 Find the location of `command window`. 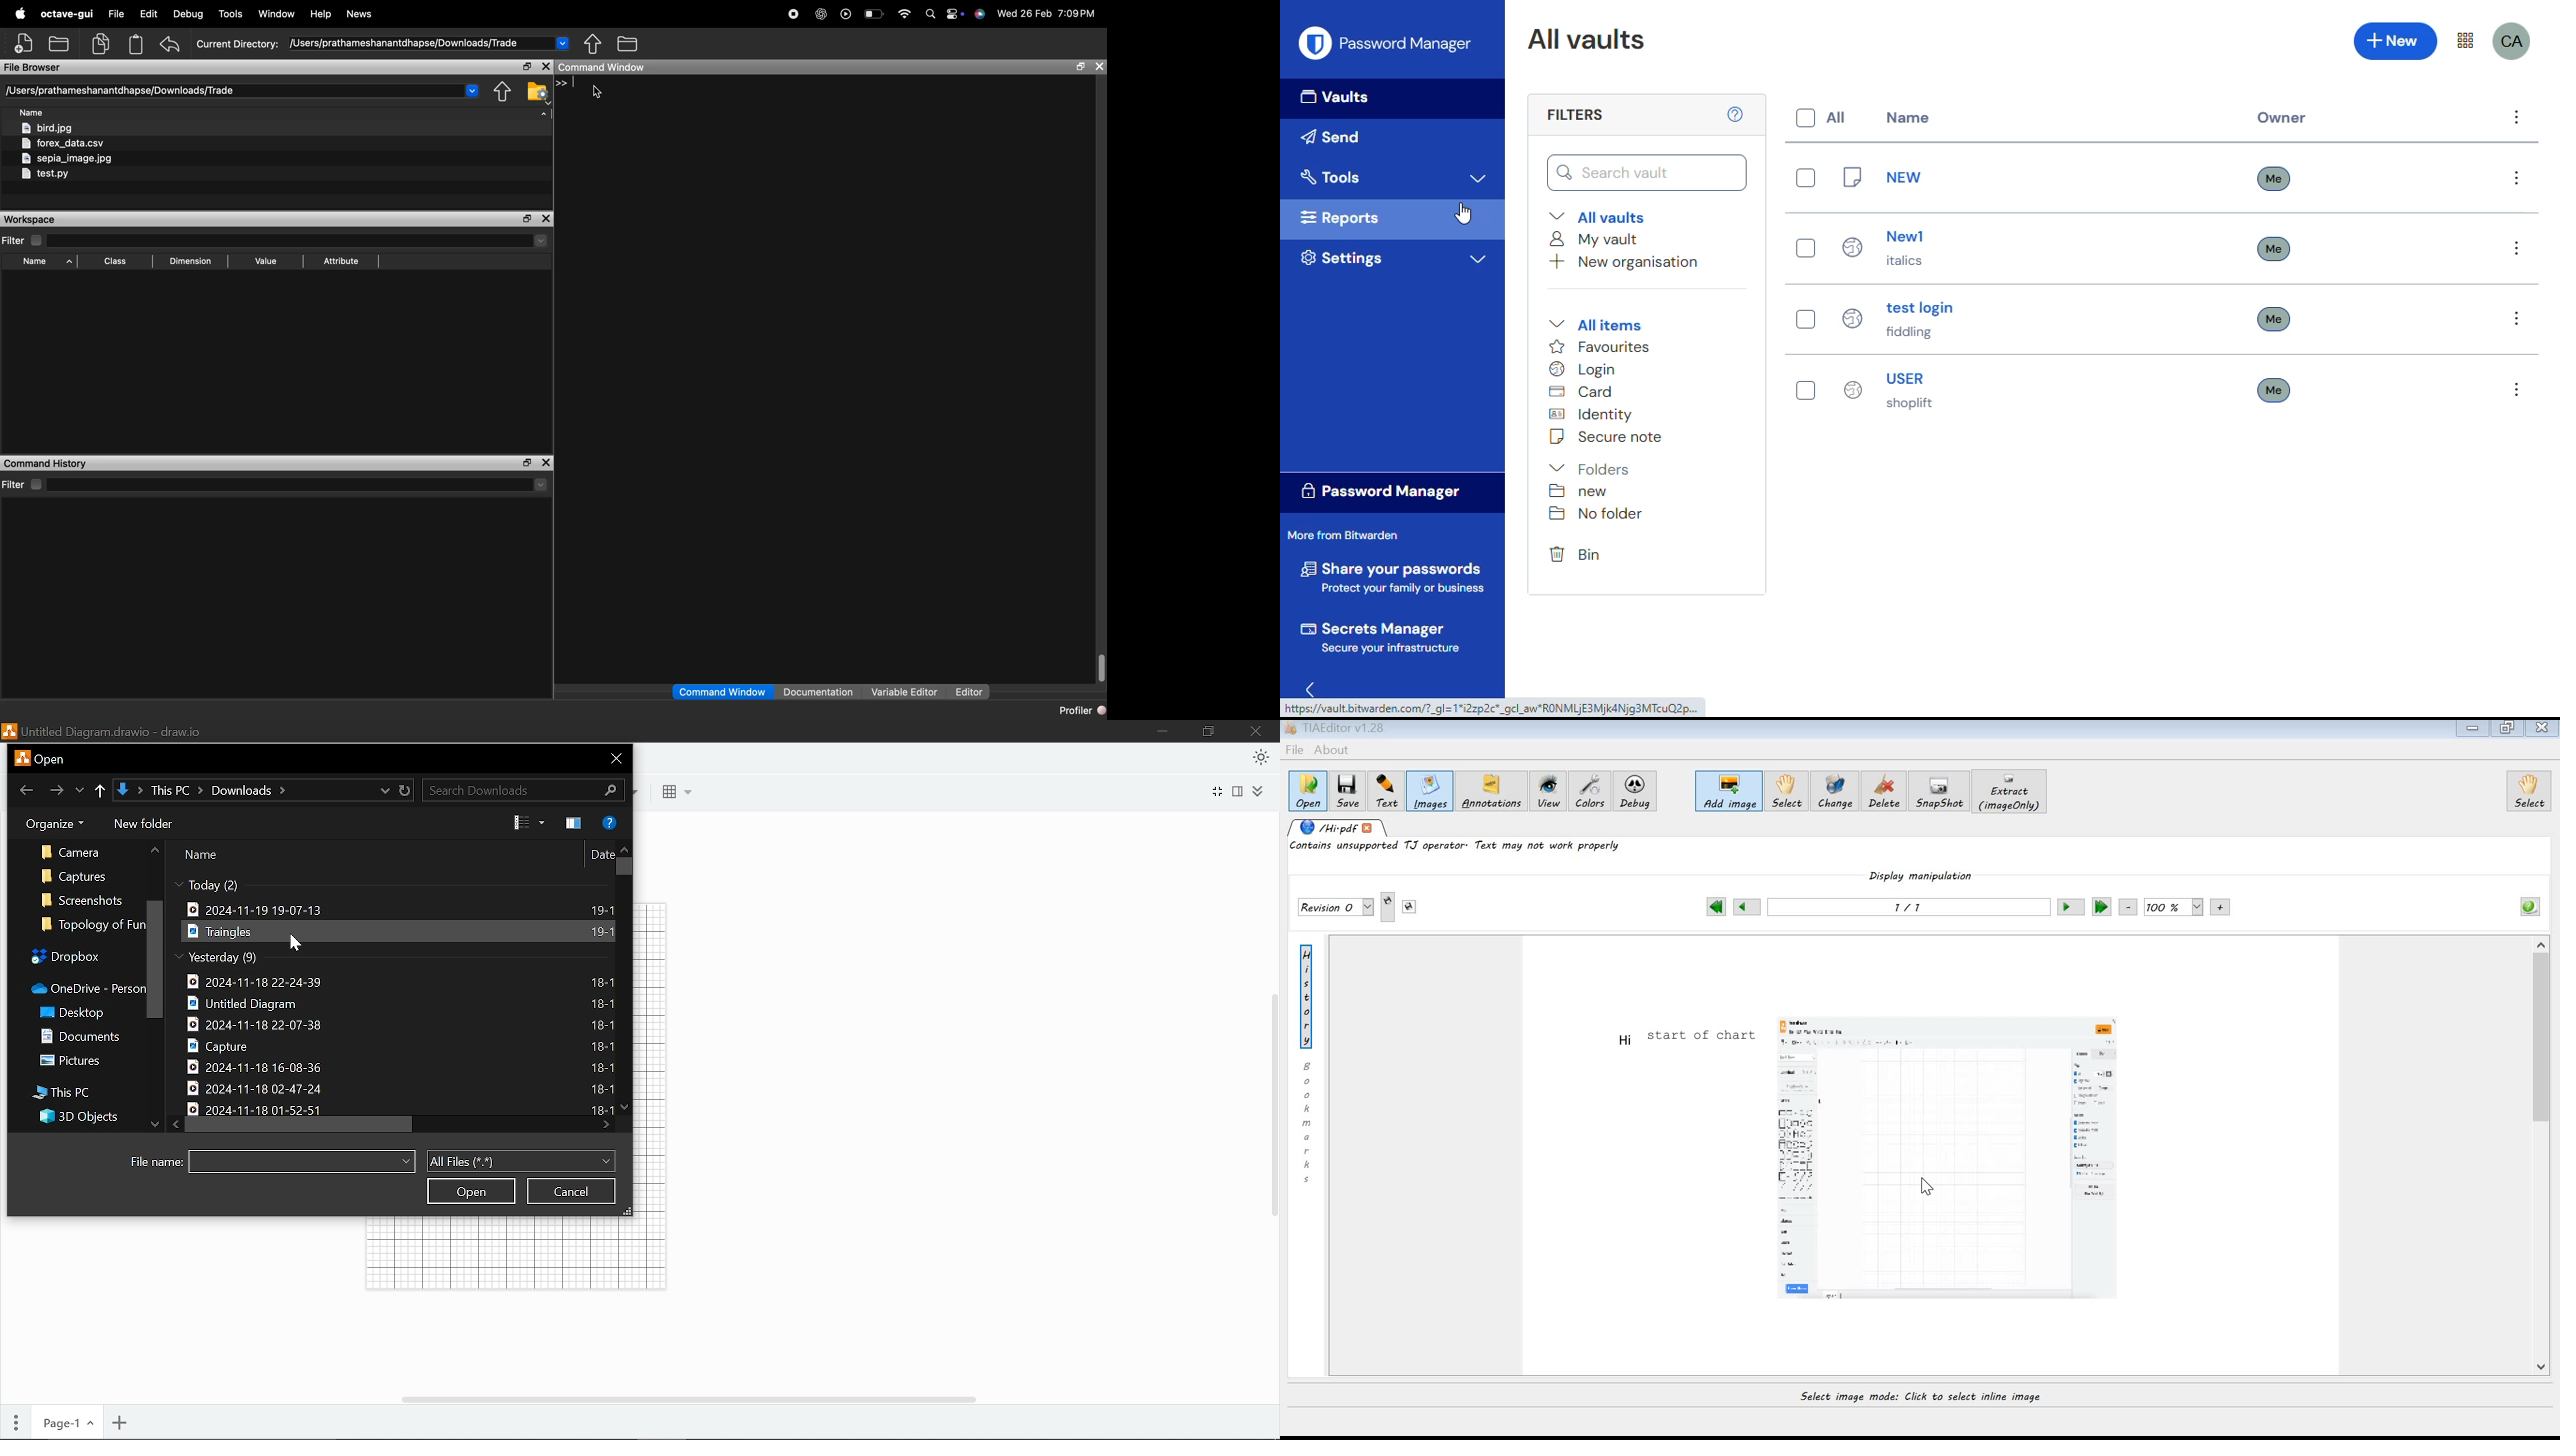

command window is located at coordinates (615, 67).